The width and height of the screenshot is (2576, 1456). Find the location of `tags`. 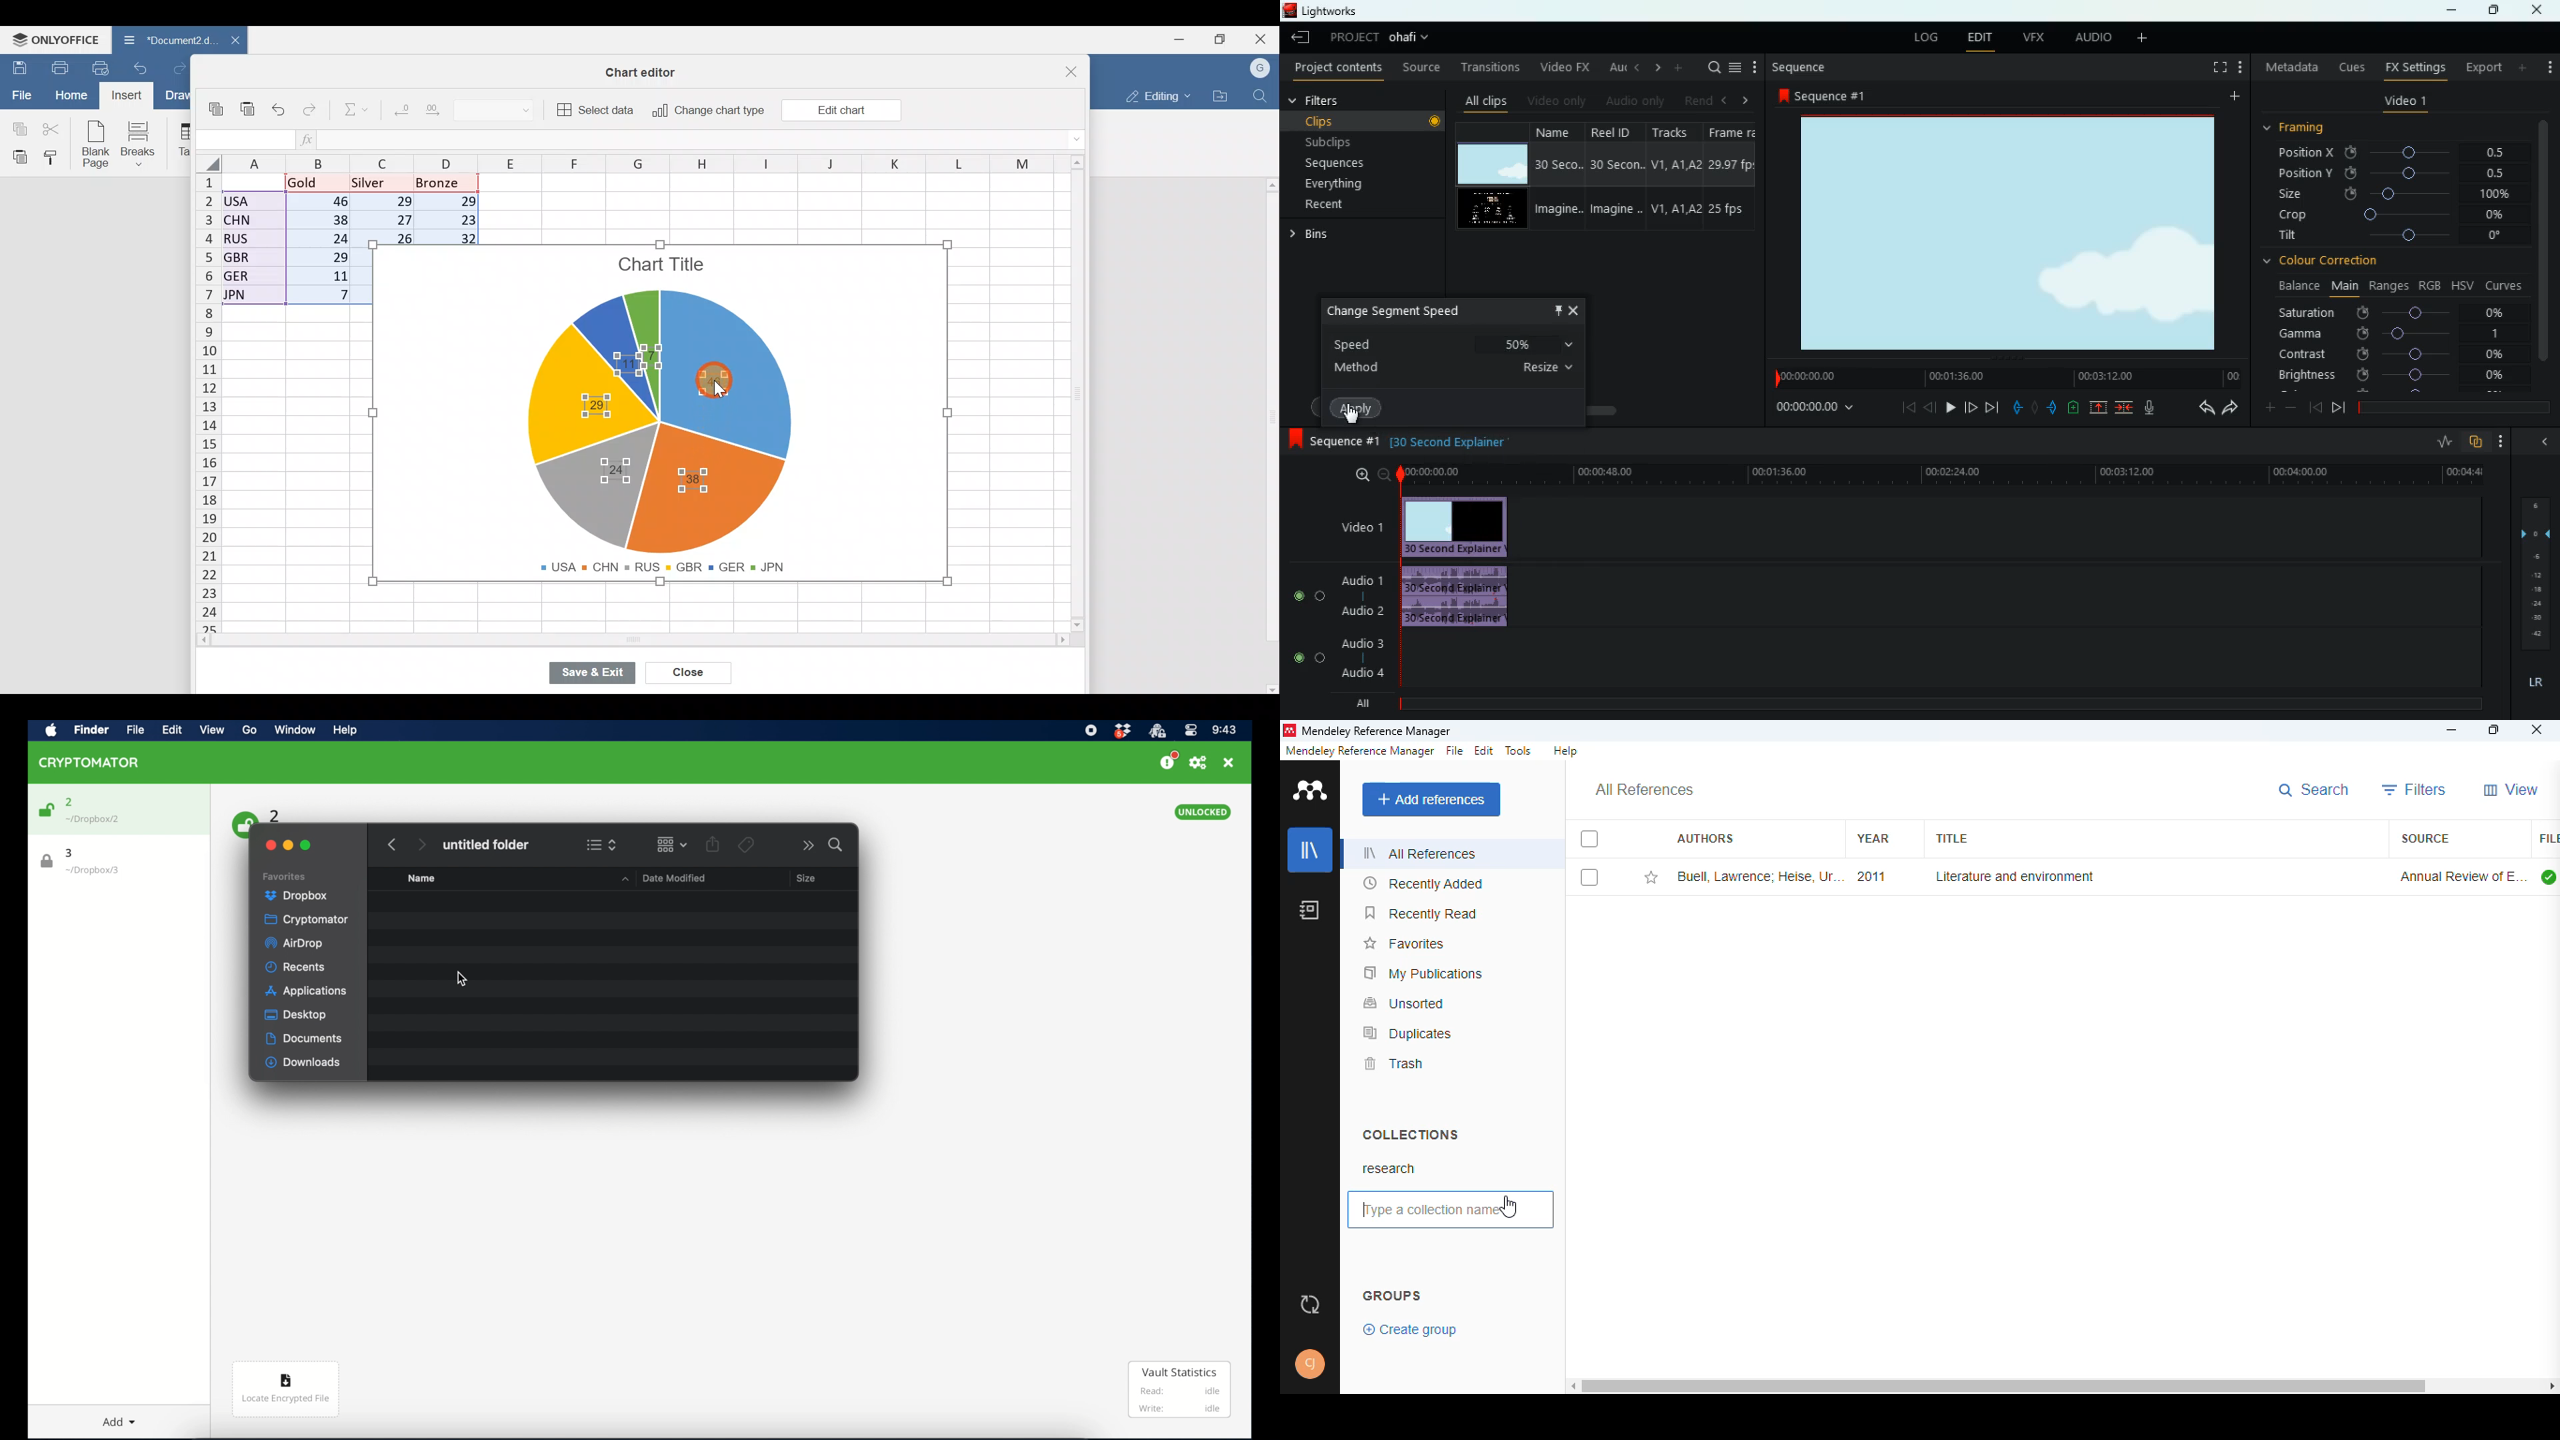

tags is located at coordinates (745, 845).